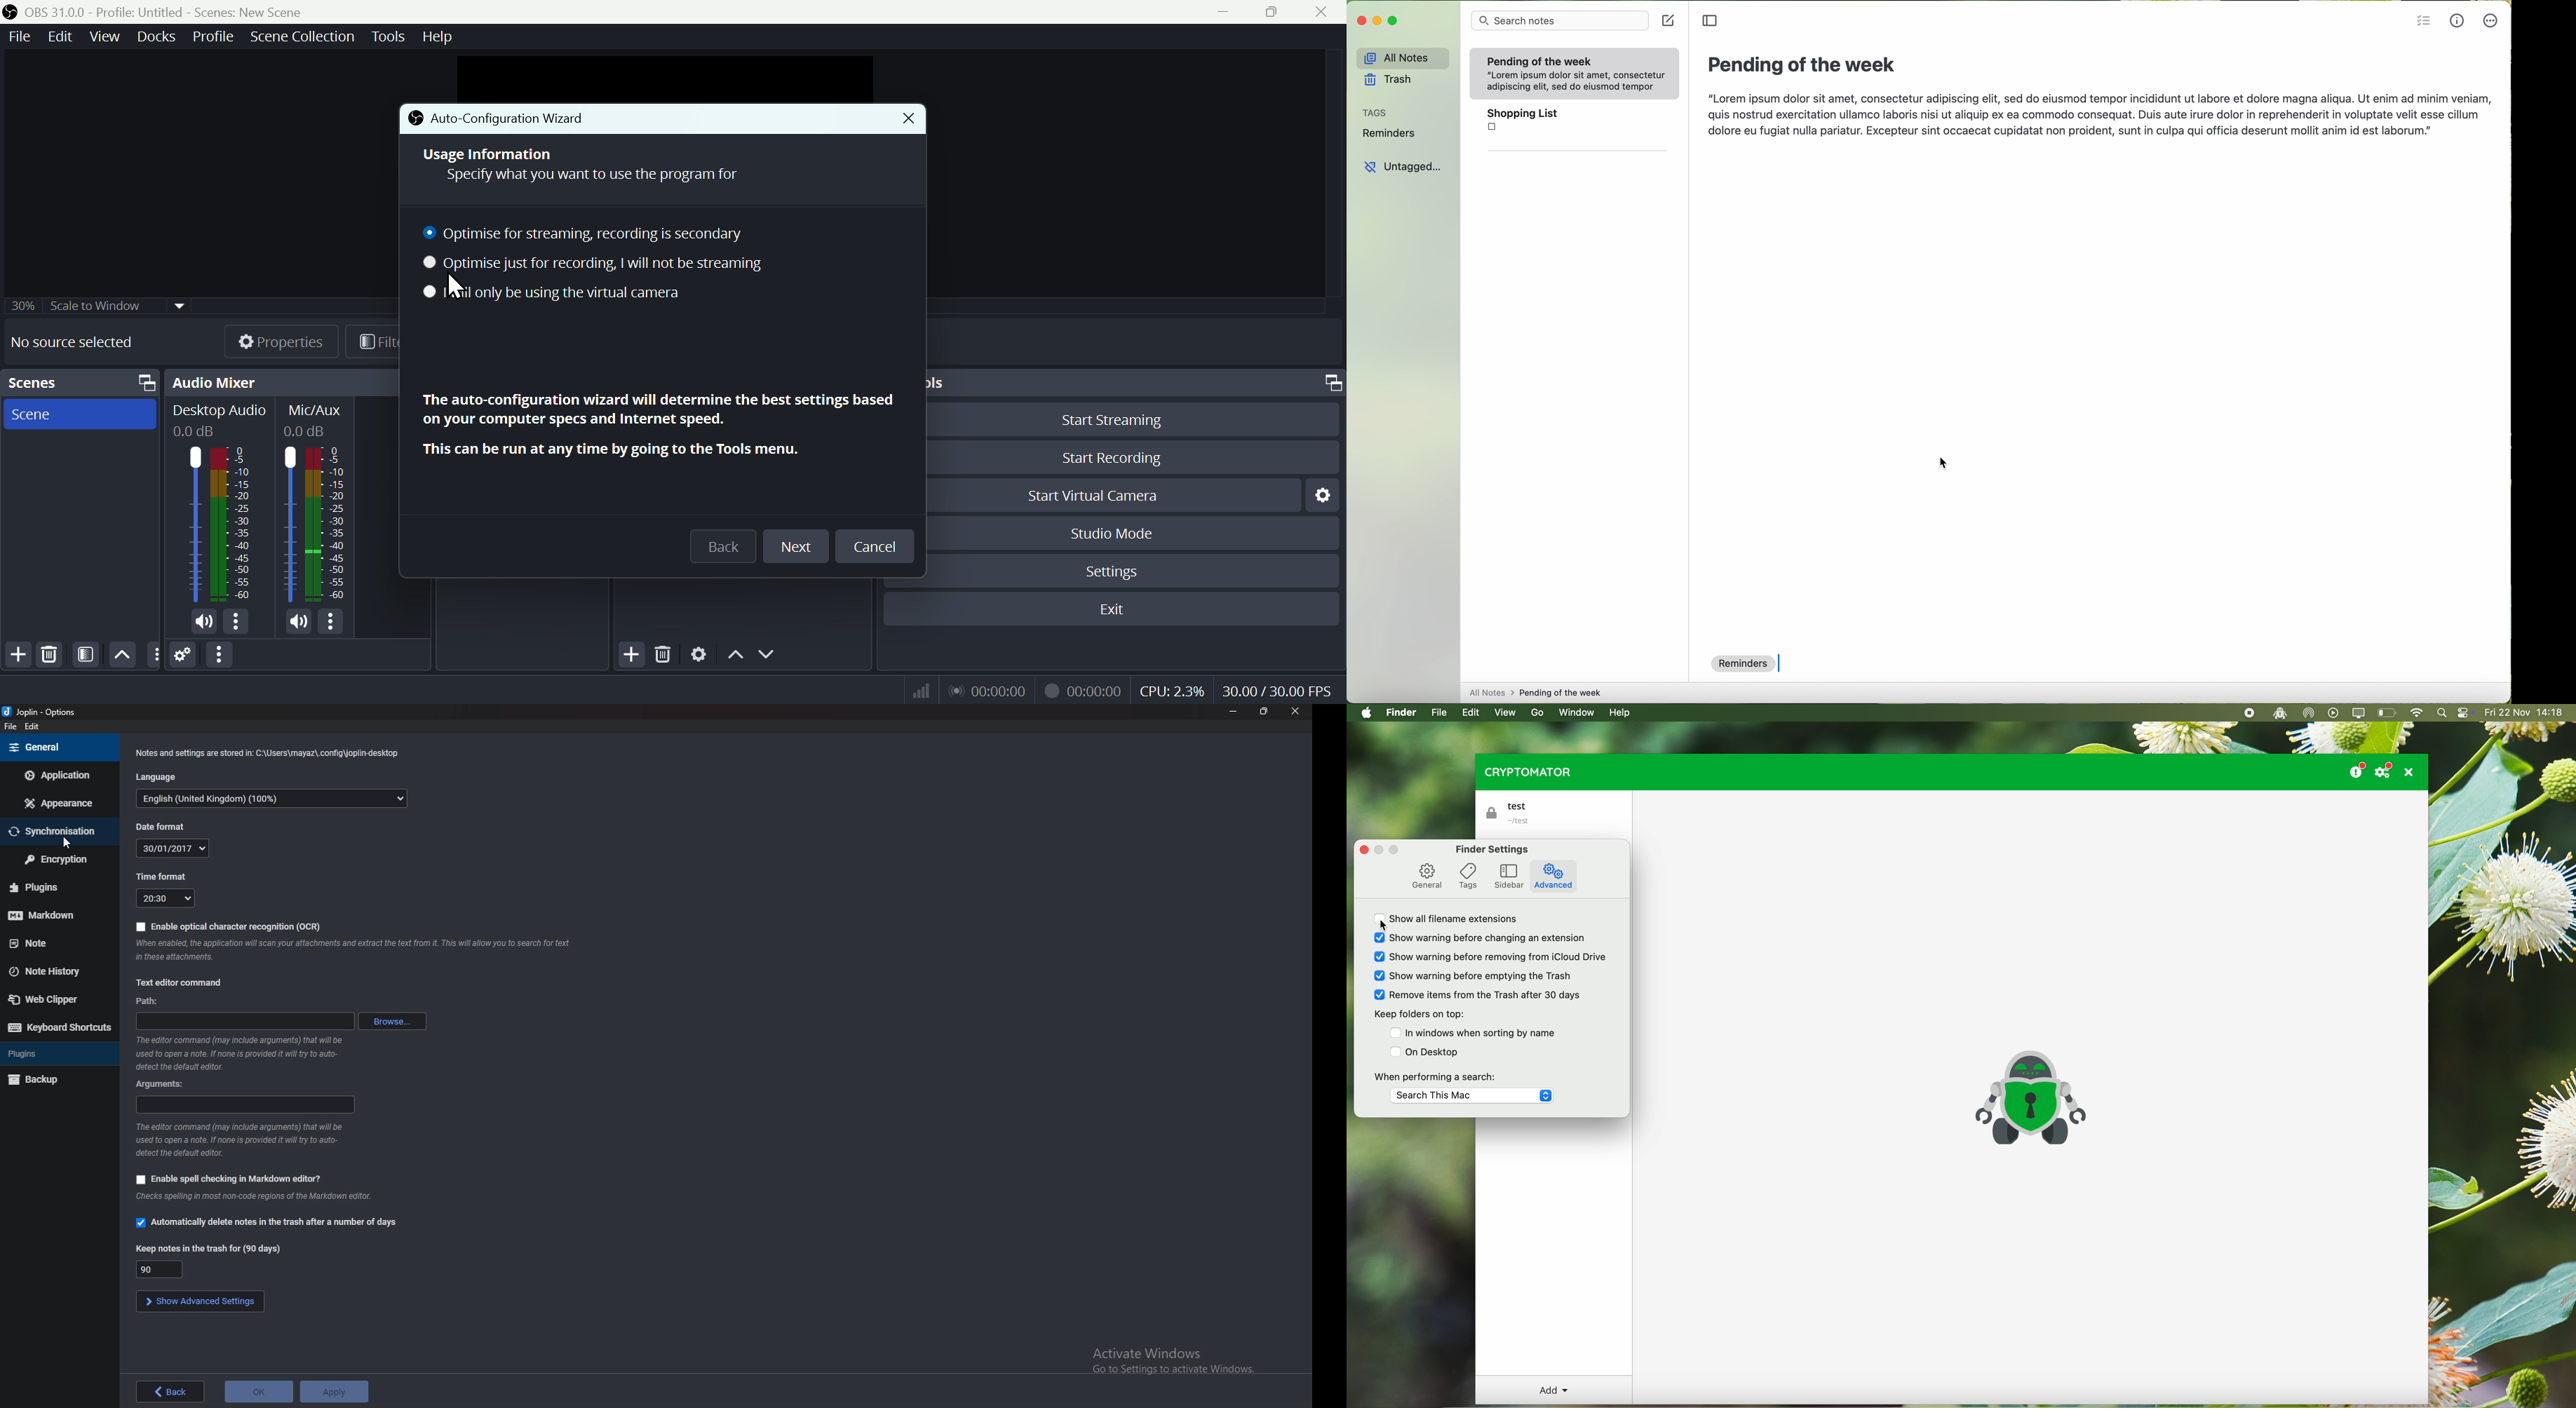 The height and width of the screenshot is (1428, 2576). I want to click on info, so click(269, 753).